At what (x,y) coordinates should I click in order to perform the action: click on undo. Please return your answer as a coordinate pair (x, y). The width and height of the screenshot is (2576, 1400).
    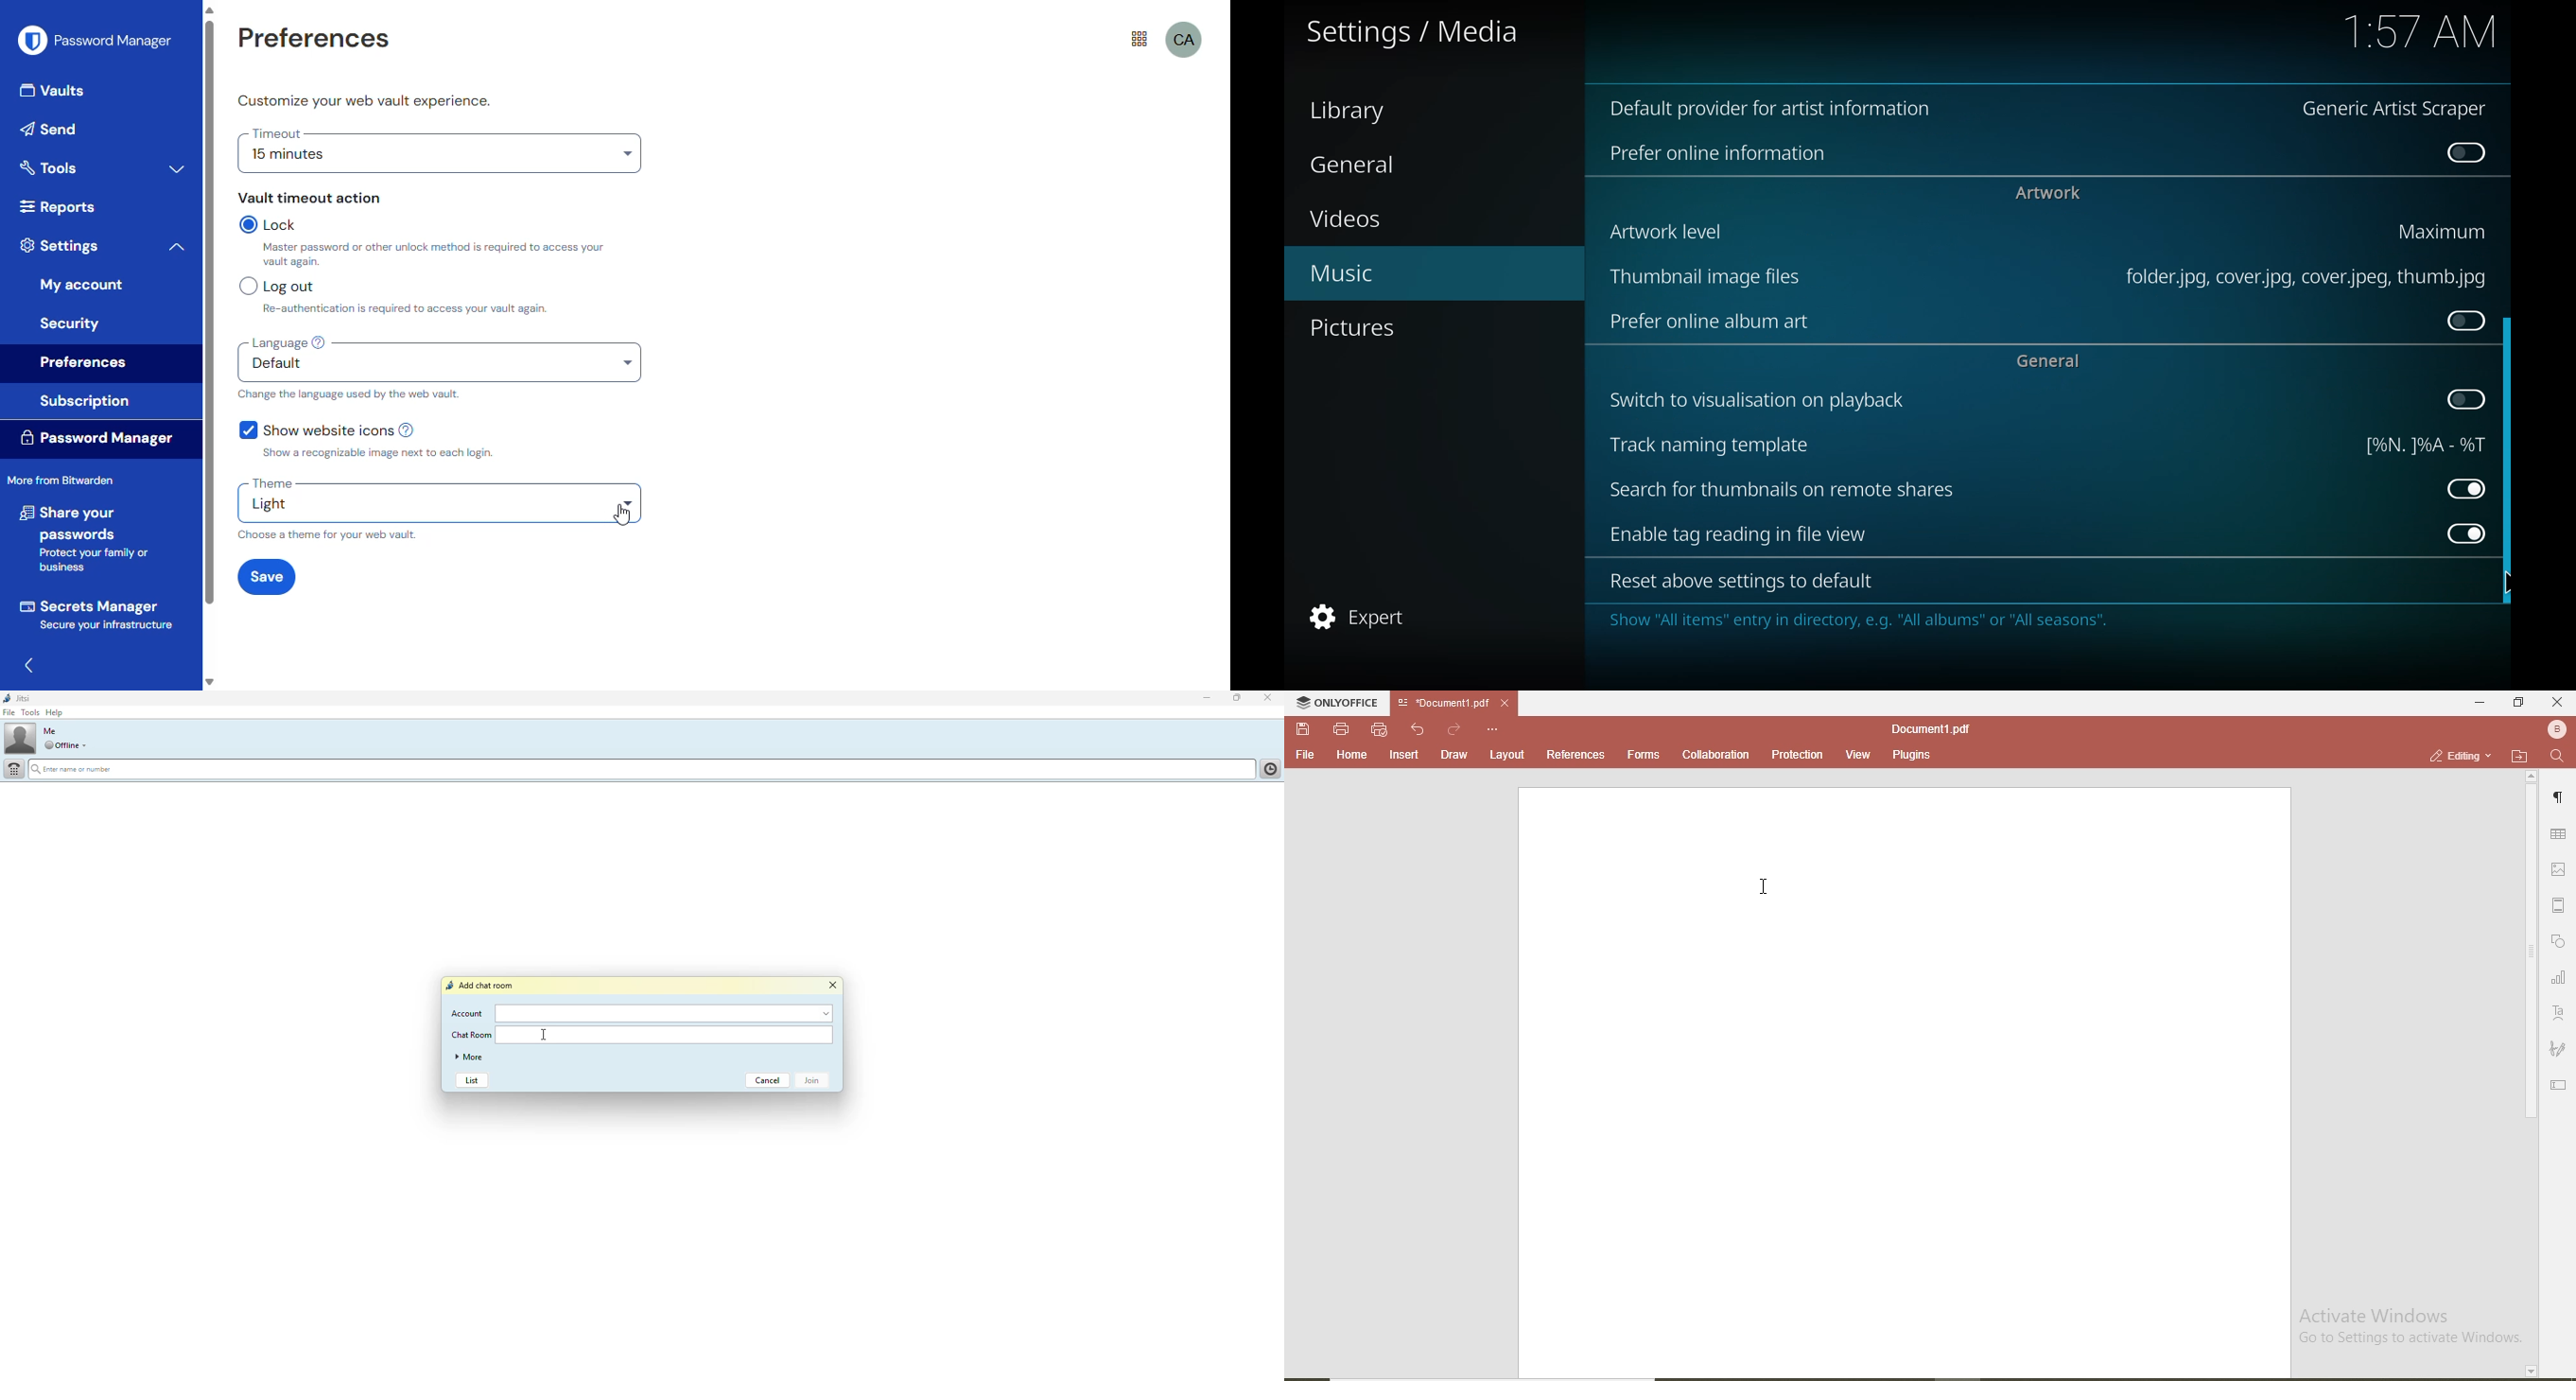
    Looking at the image, I should click on (1417, 728).